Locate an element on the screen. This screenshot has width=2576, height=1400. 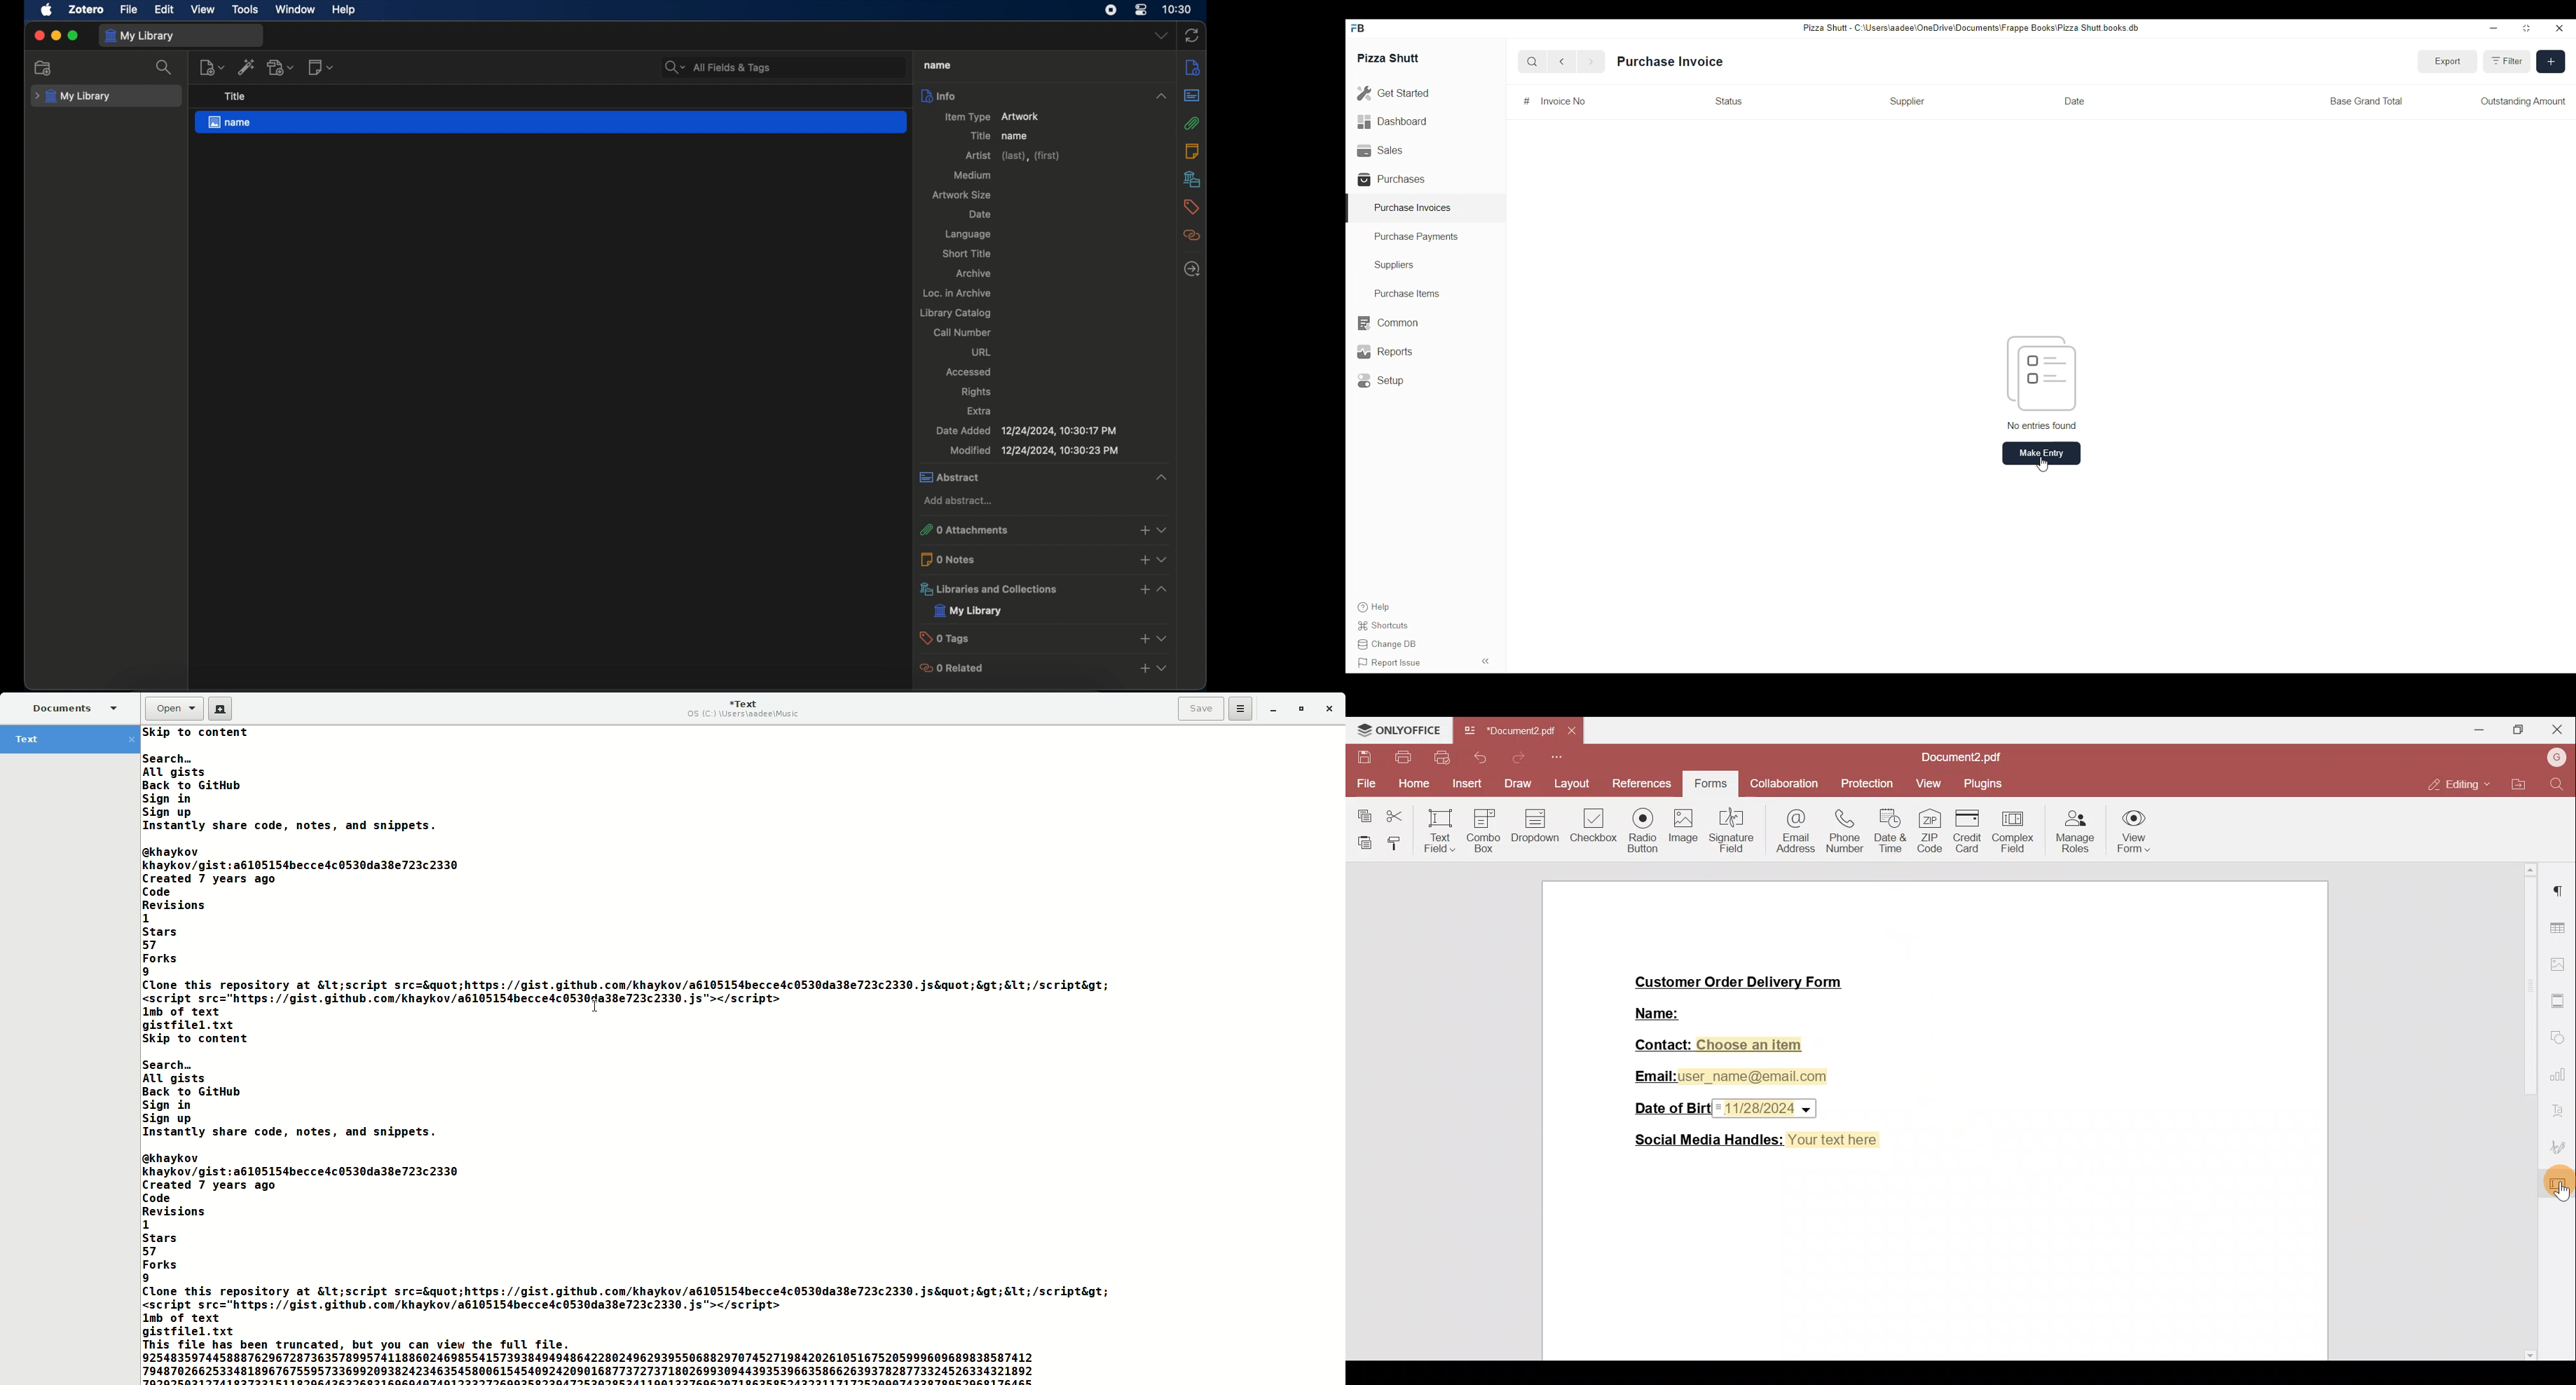
Change DB is located at coordinates (1390, 646).